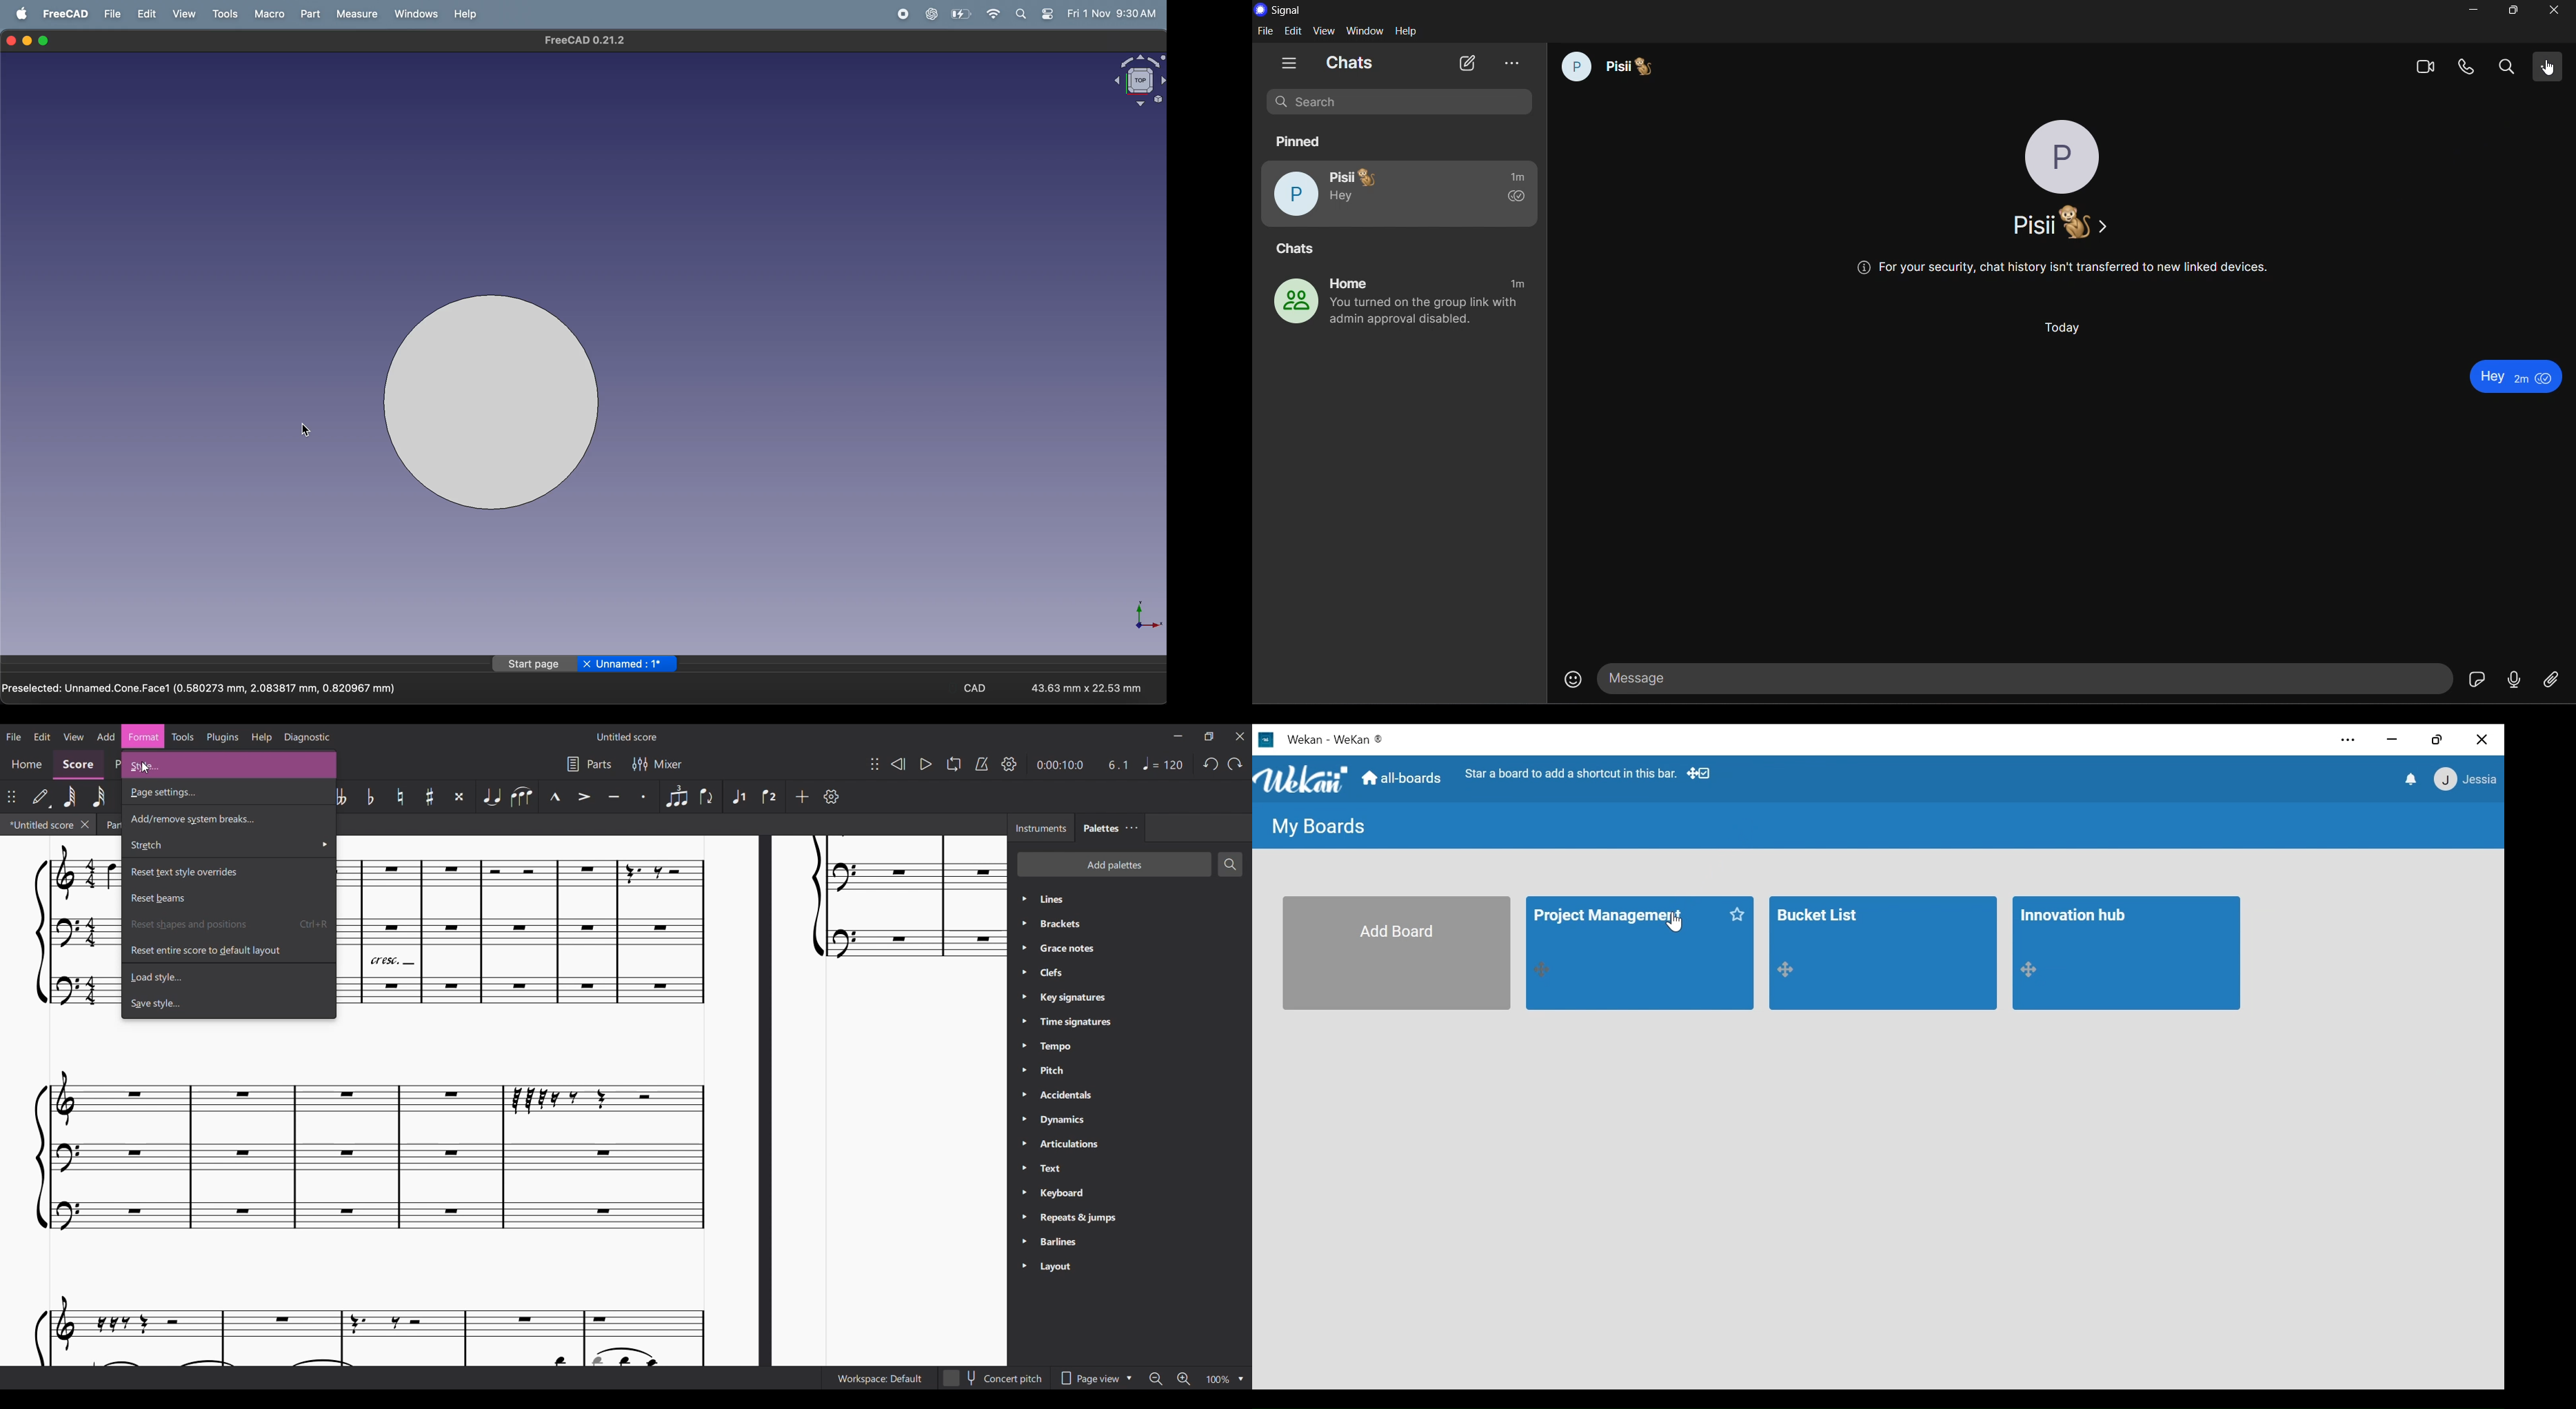 The width and height of the screenshot is (2576, 1428). I want to click on Search palettes, so click(1231, 864).